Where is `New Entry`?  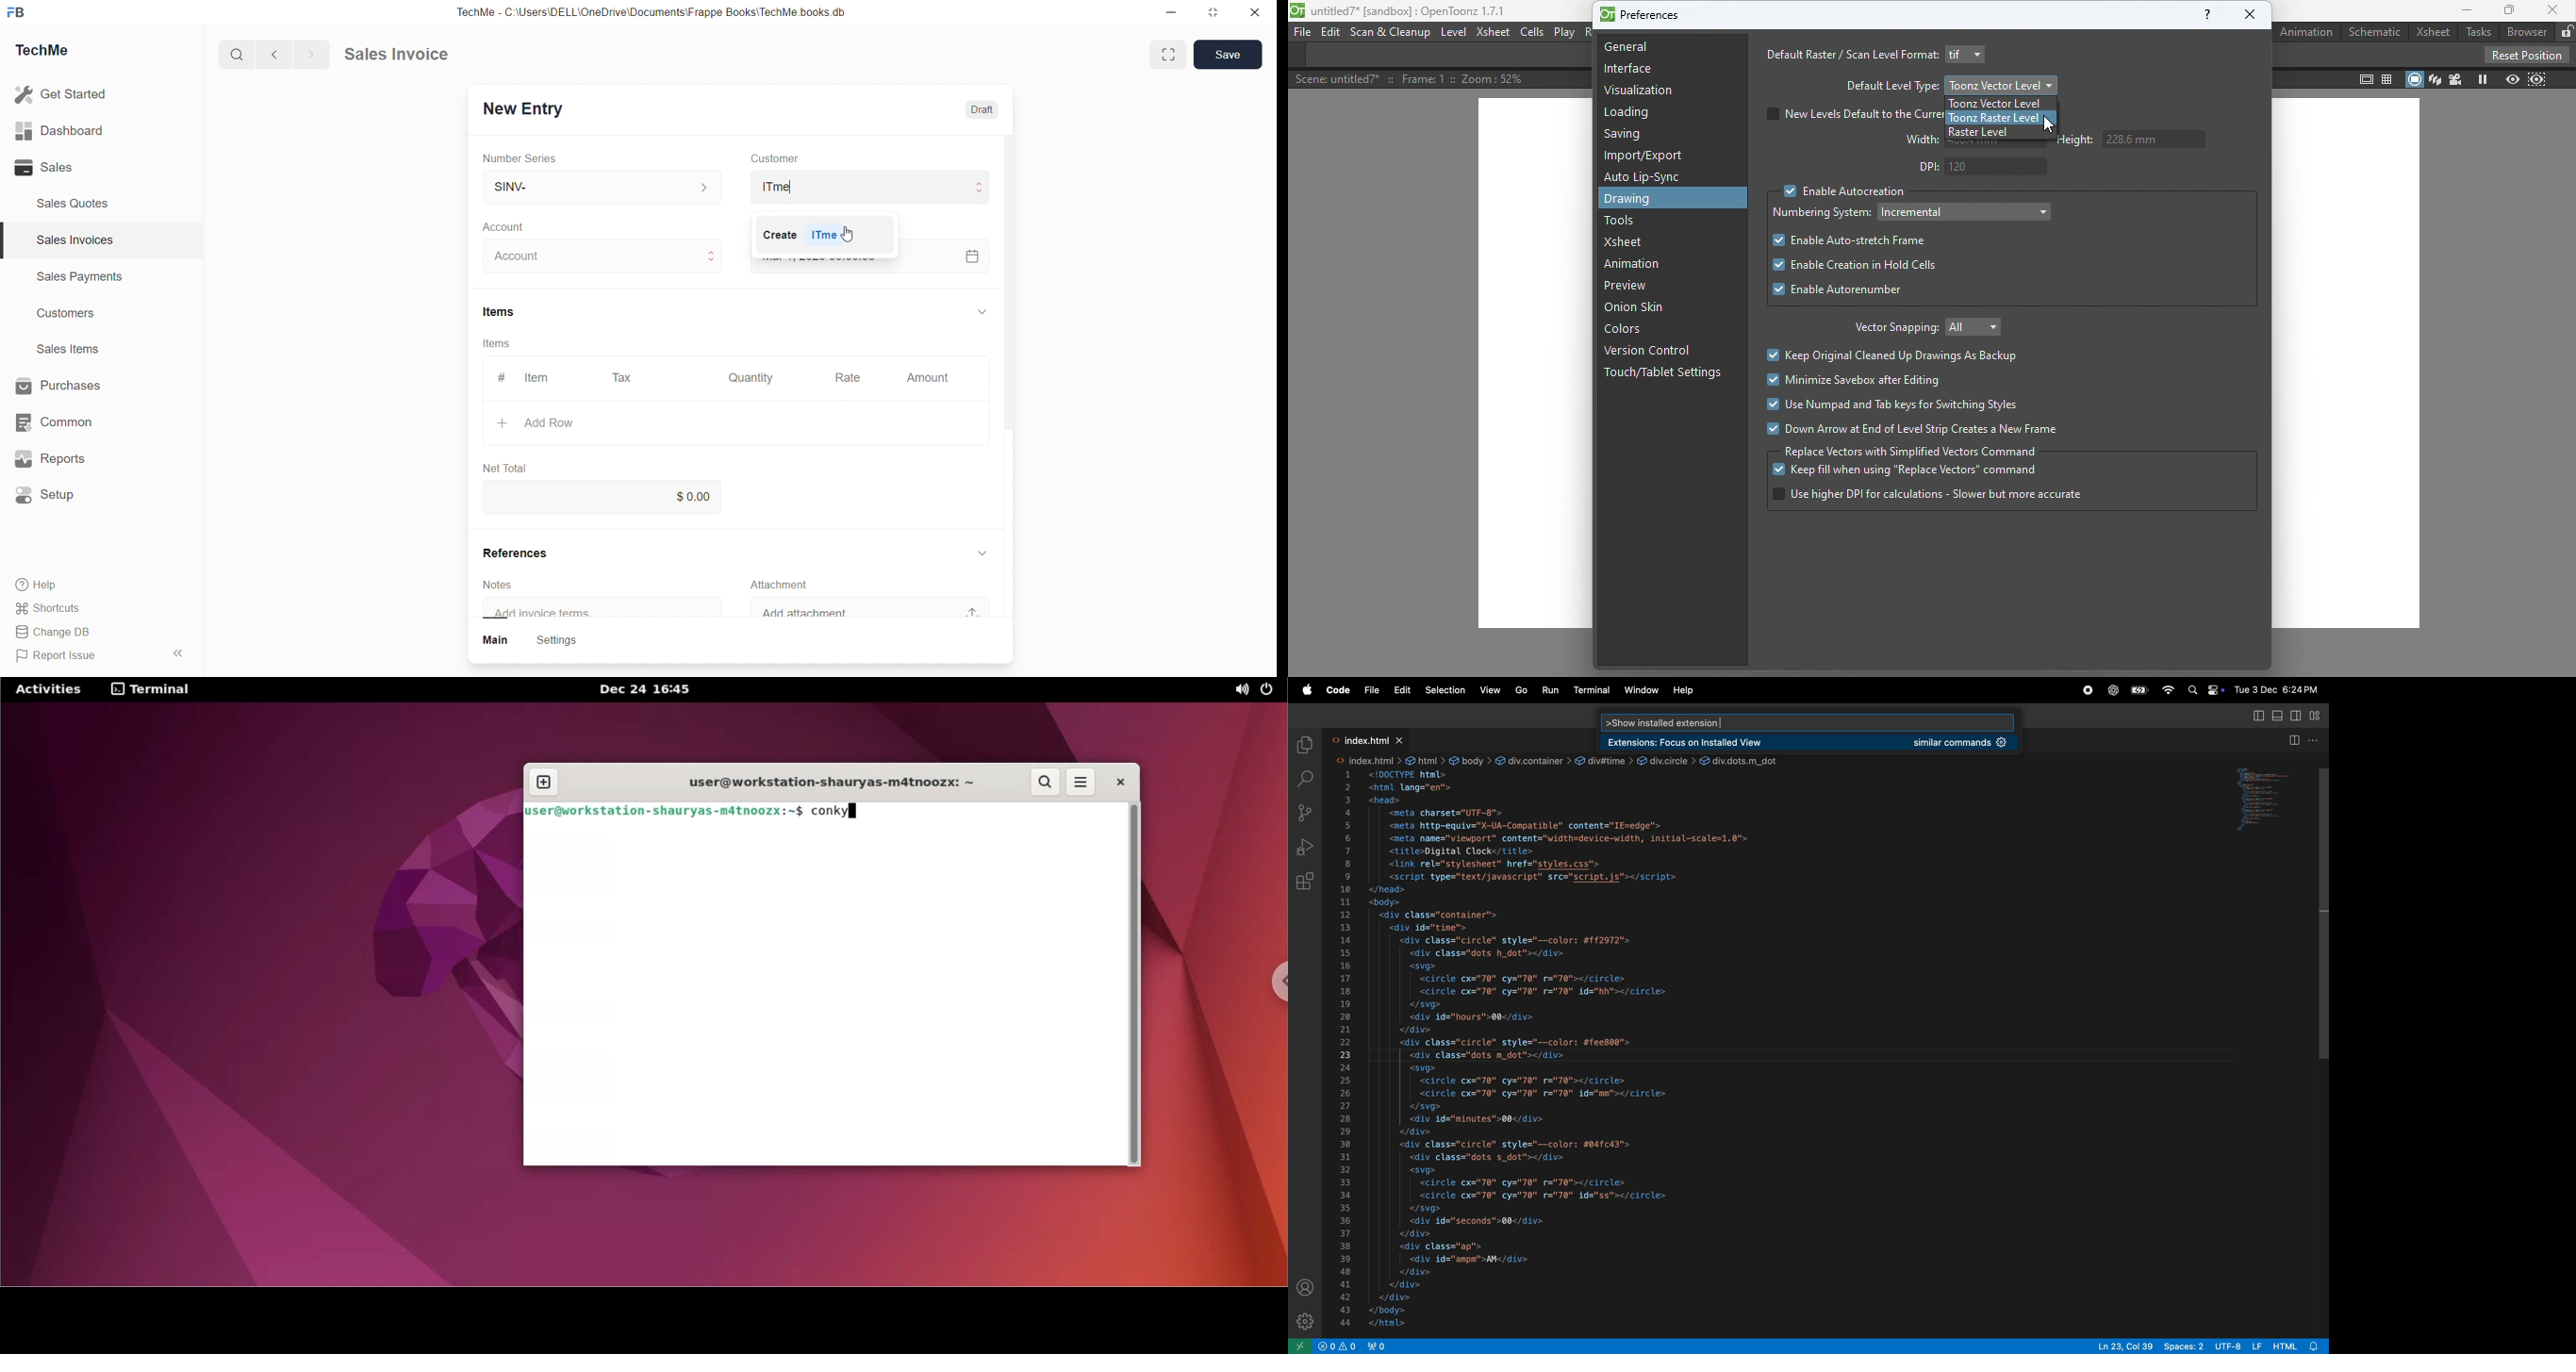
New Entry is located at coordinates (528, 106).